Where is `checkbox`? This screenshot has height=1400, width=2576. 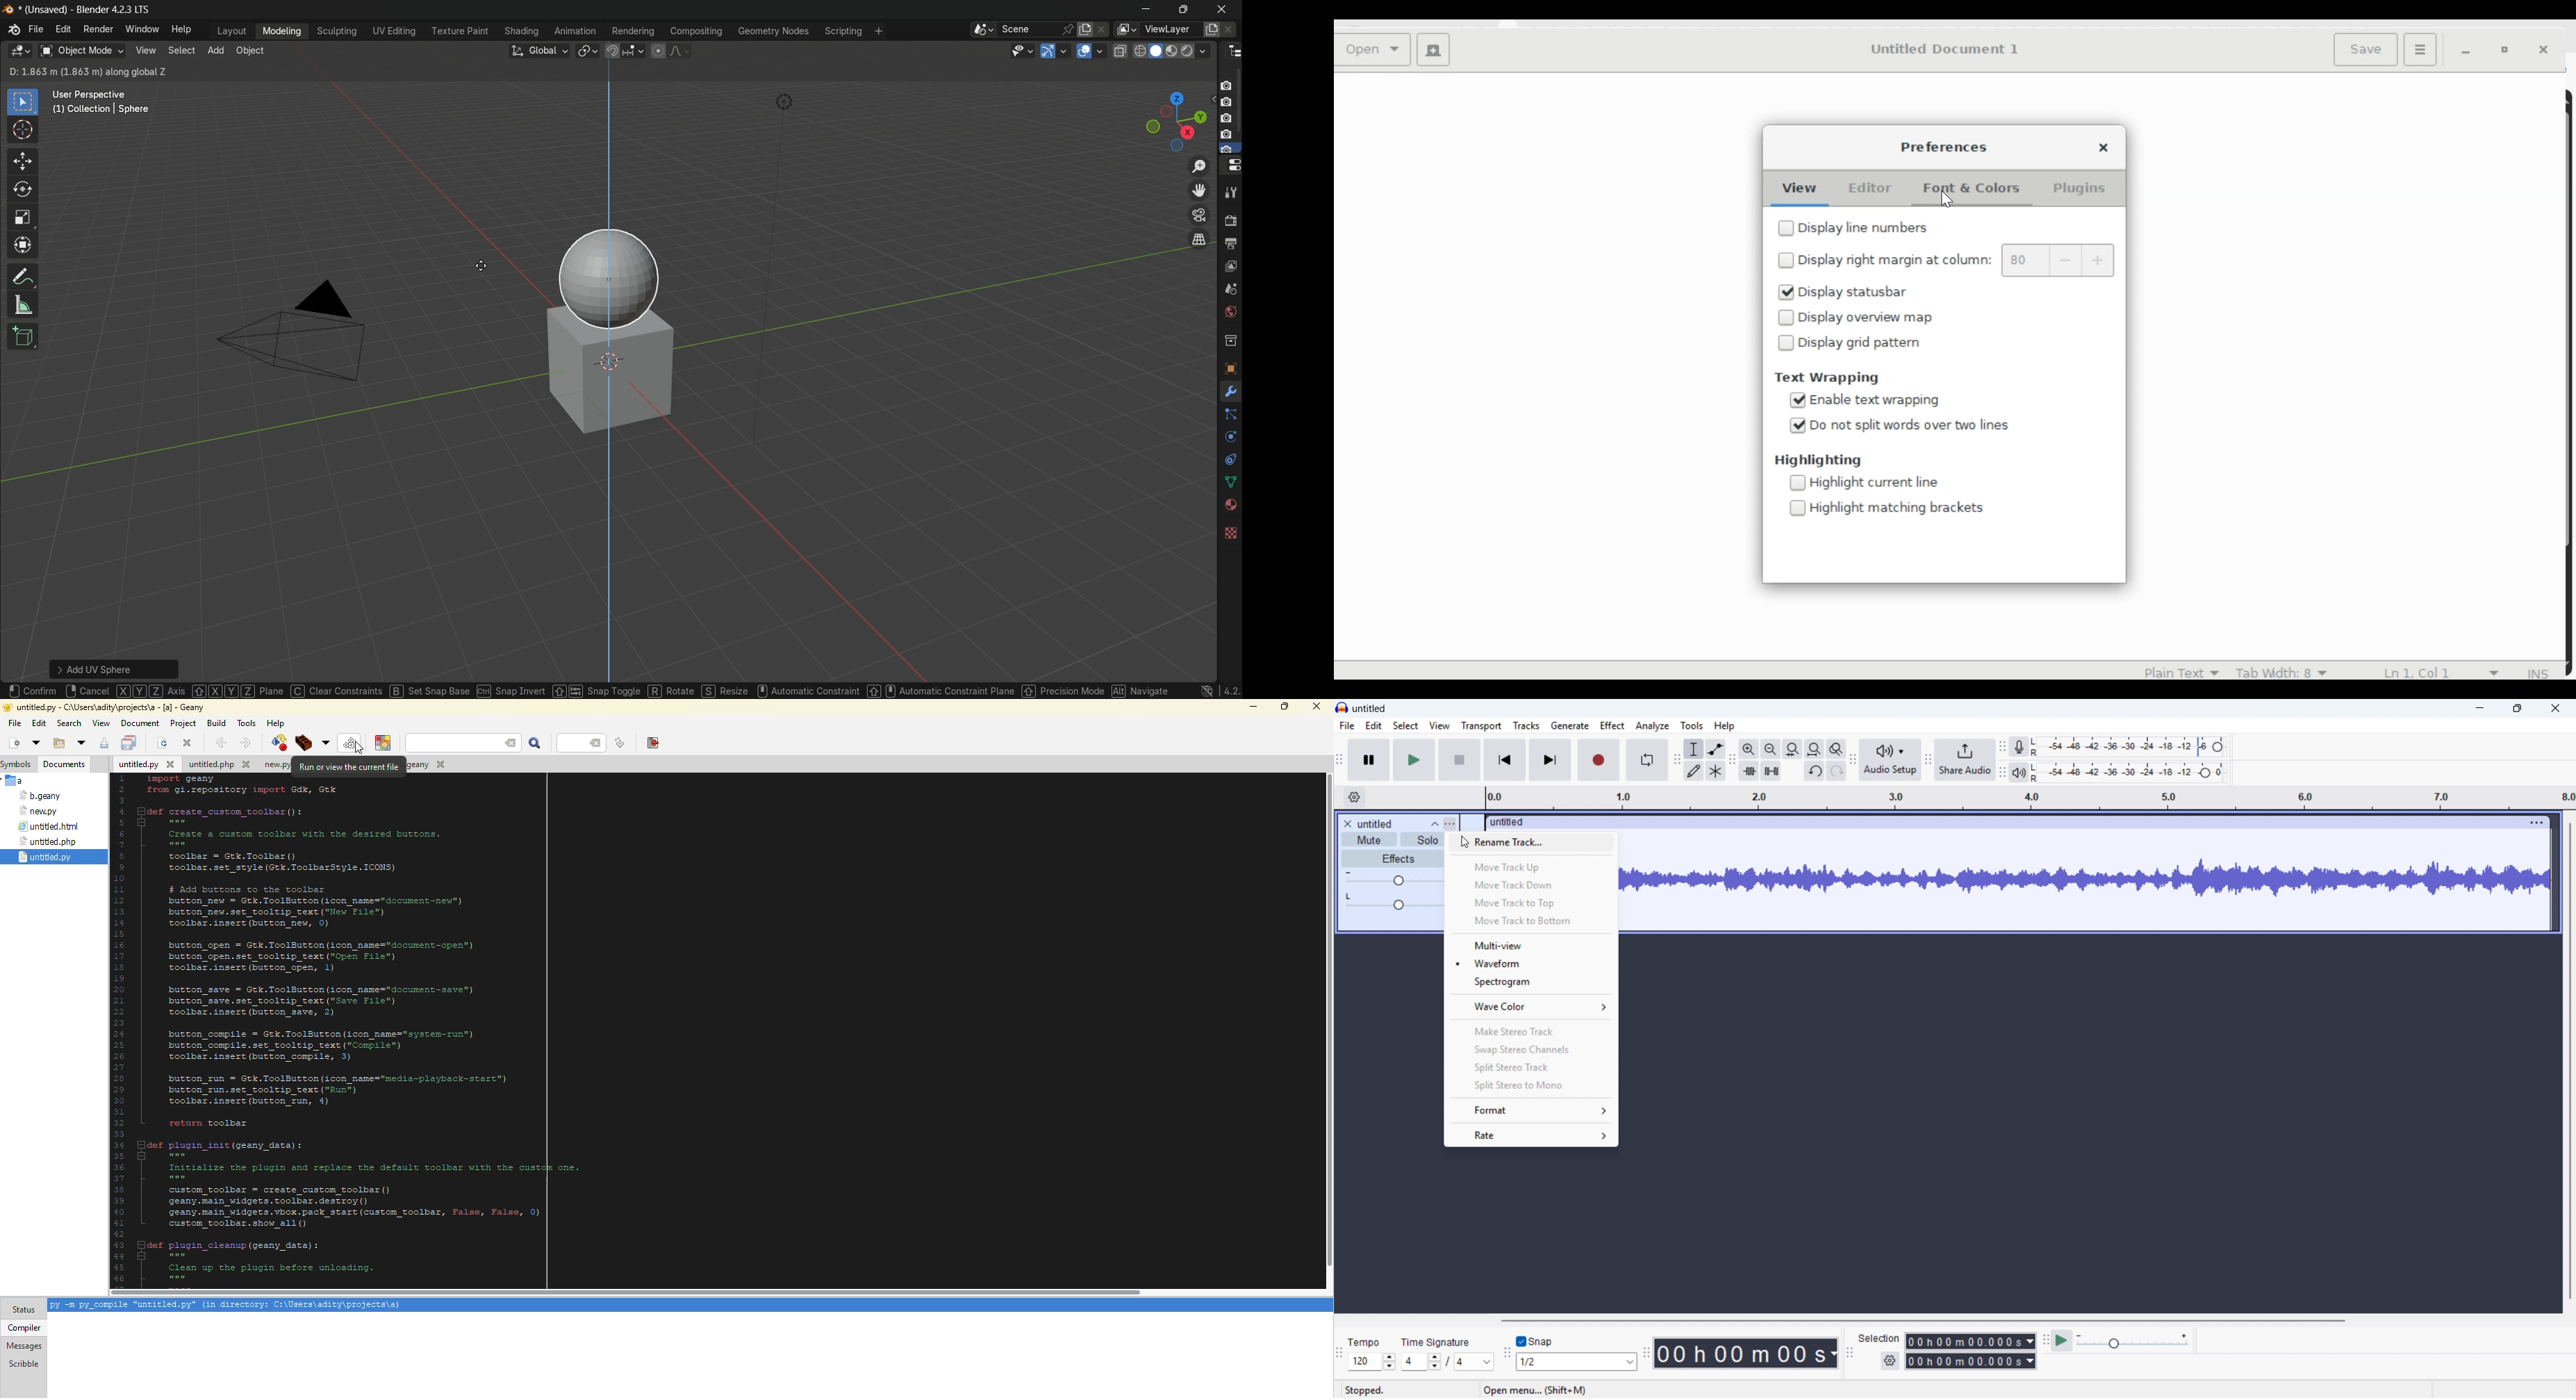
checkbox is located at coordinates (1787, 343).